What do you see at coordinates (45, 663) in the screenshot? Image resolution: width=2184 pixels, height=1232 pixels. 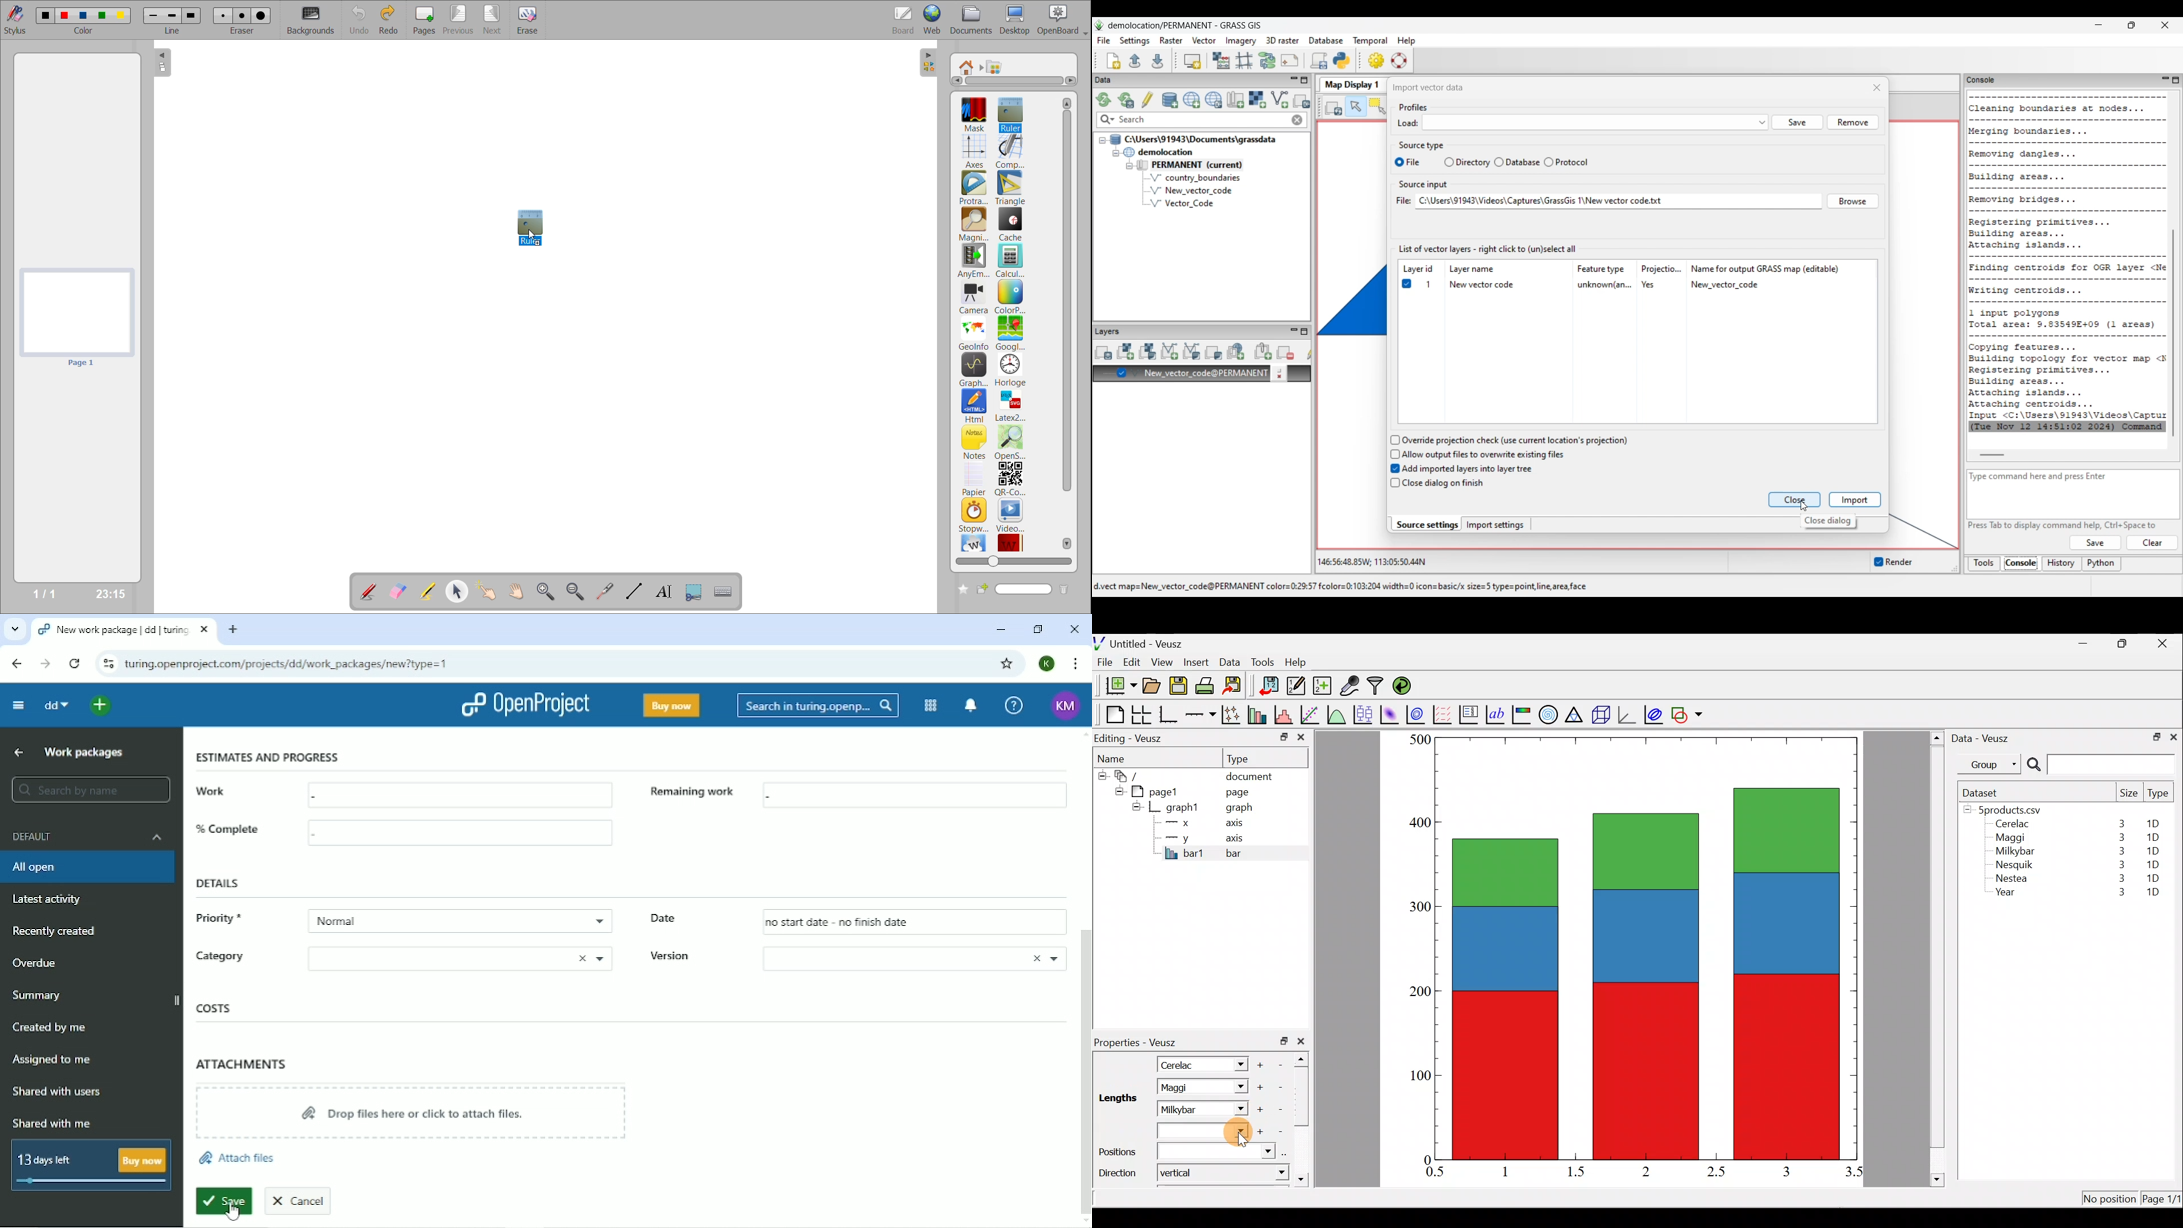 I see `Forward` at bounding box center [45, 663].